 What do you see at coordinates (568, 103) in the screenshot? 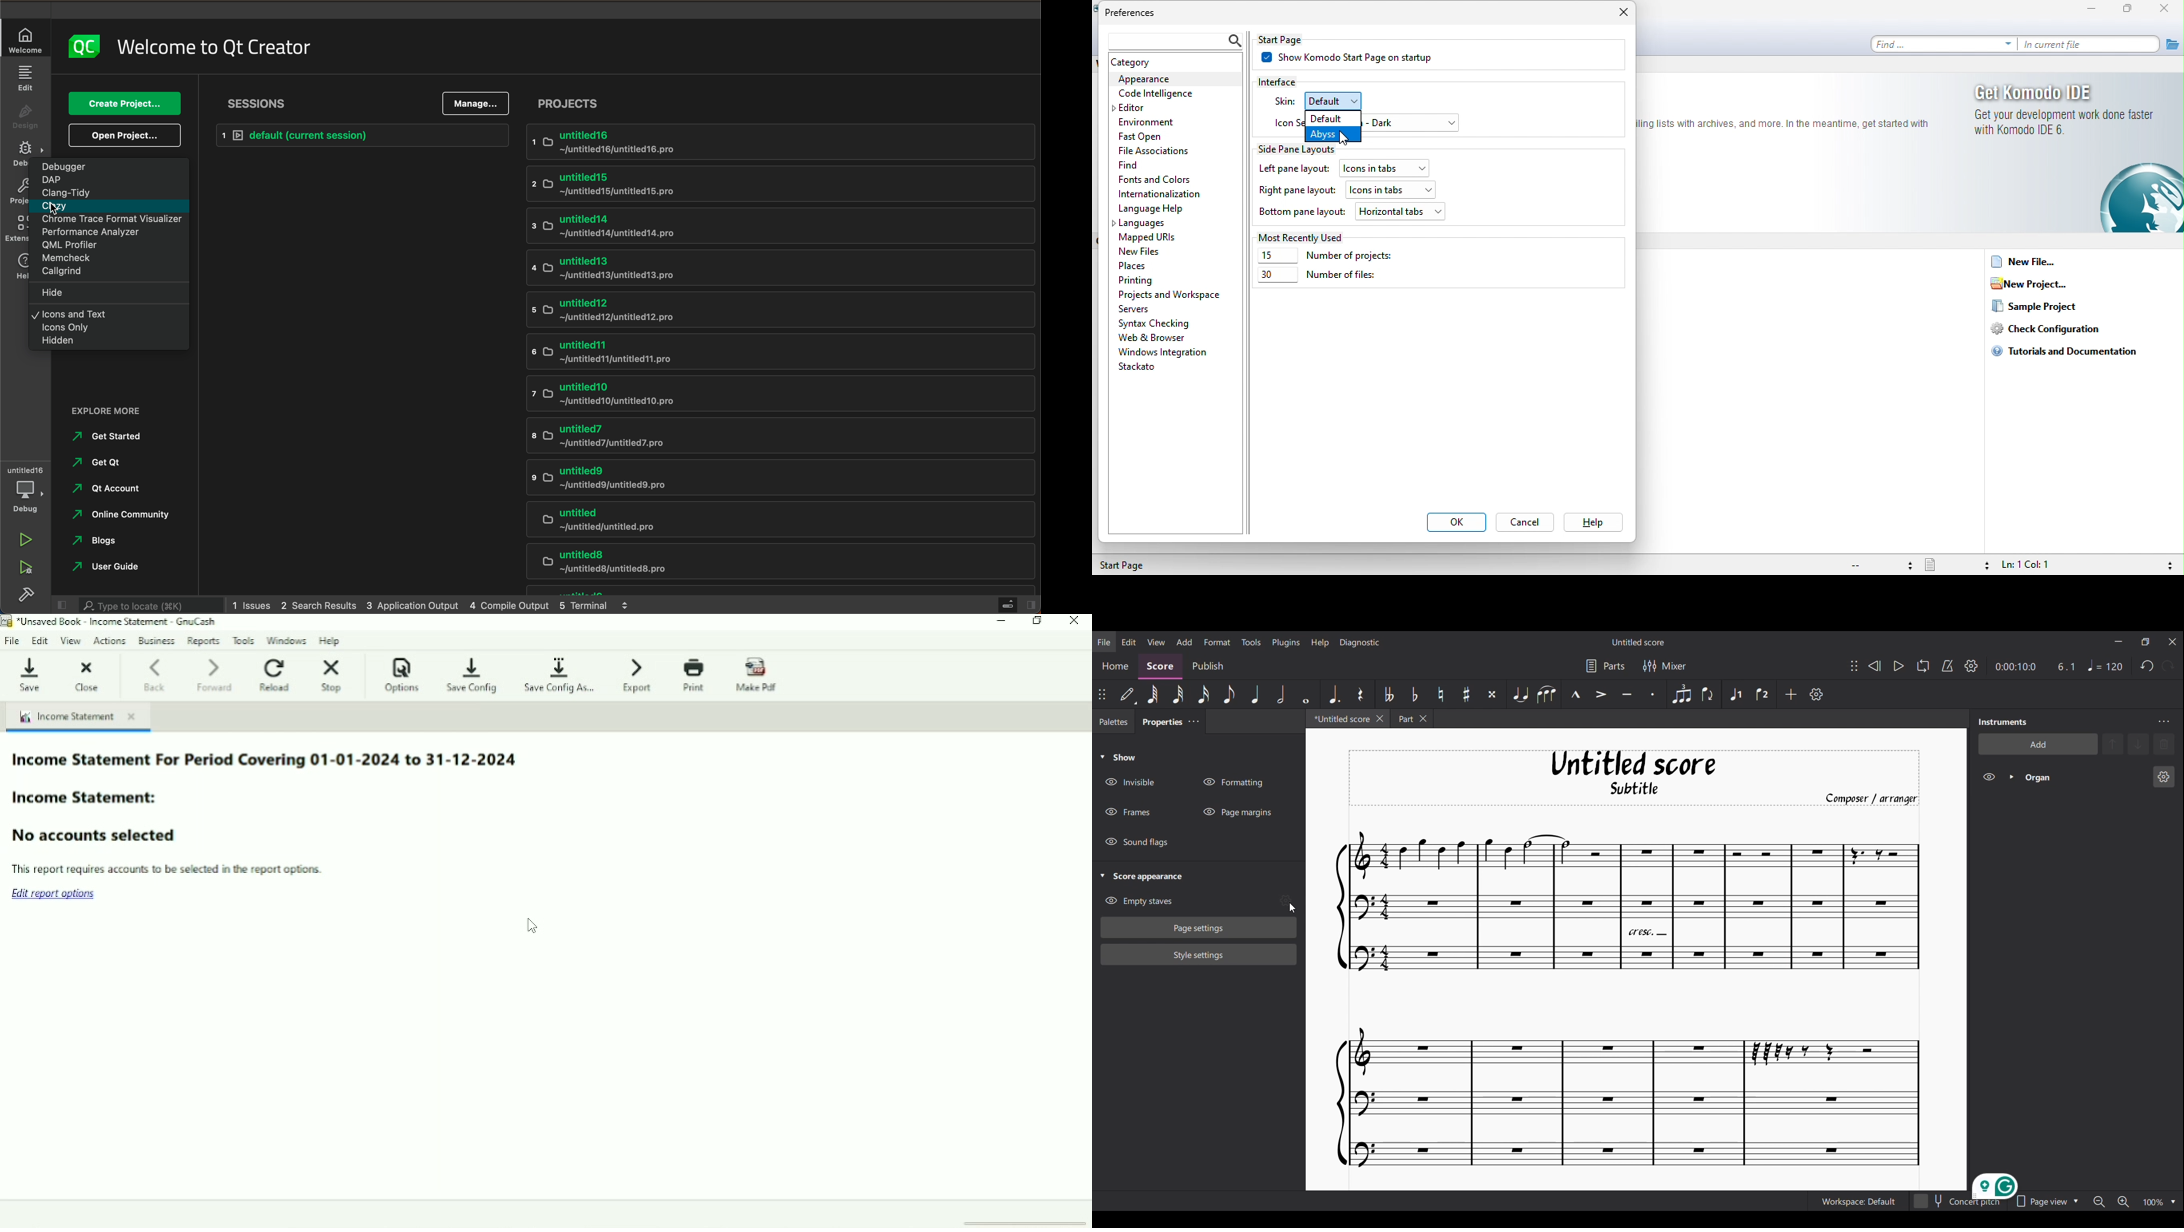
I see `projects` at bounding box center [568, 103].